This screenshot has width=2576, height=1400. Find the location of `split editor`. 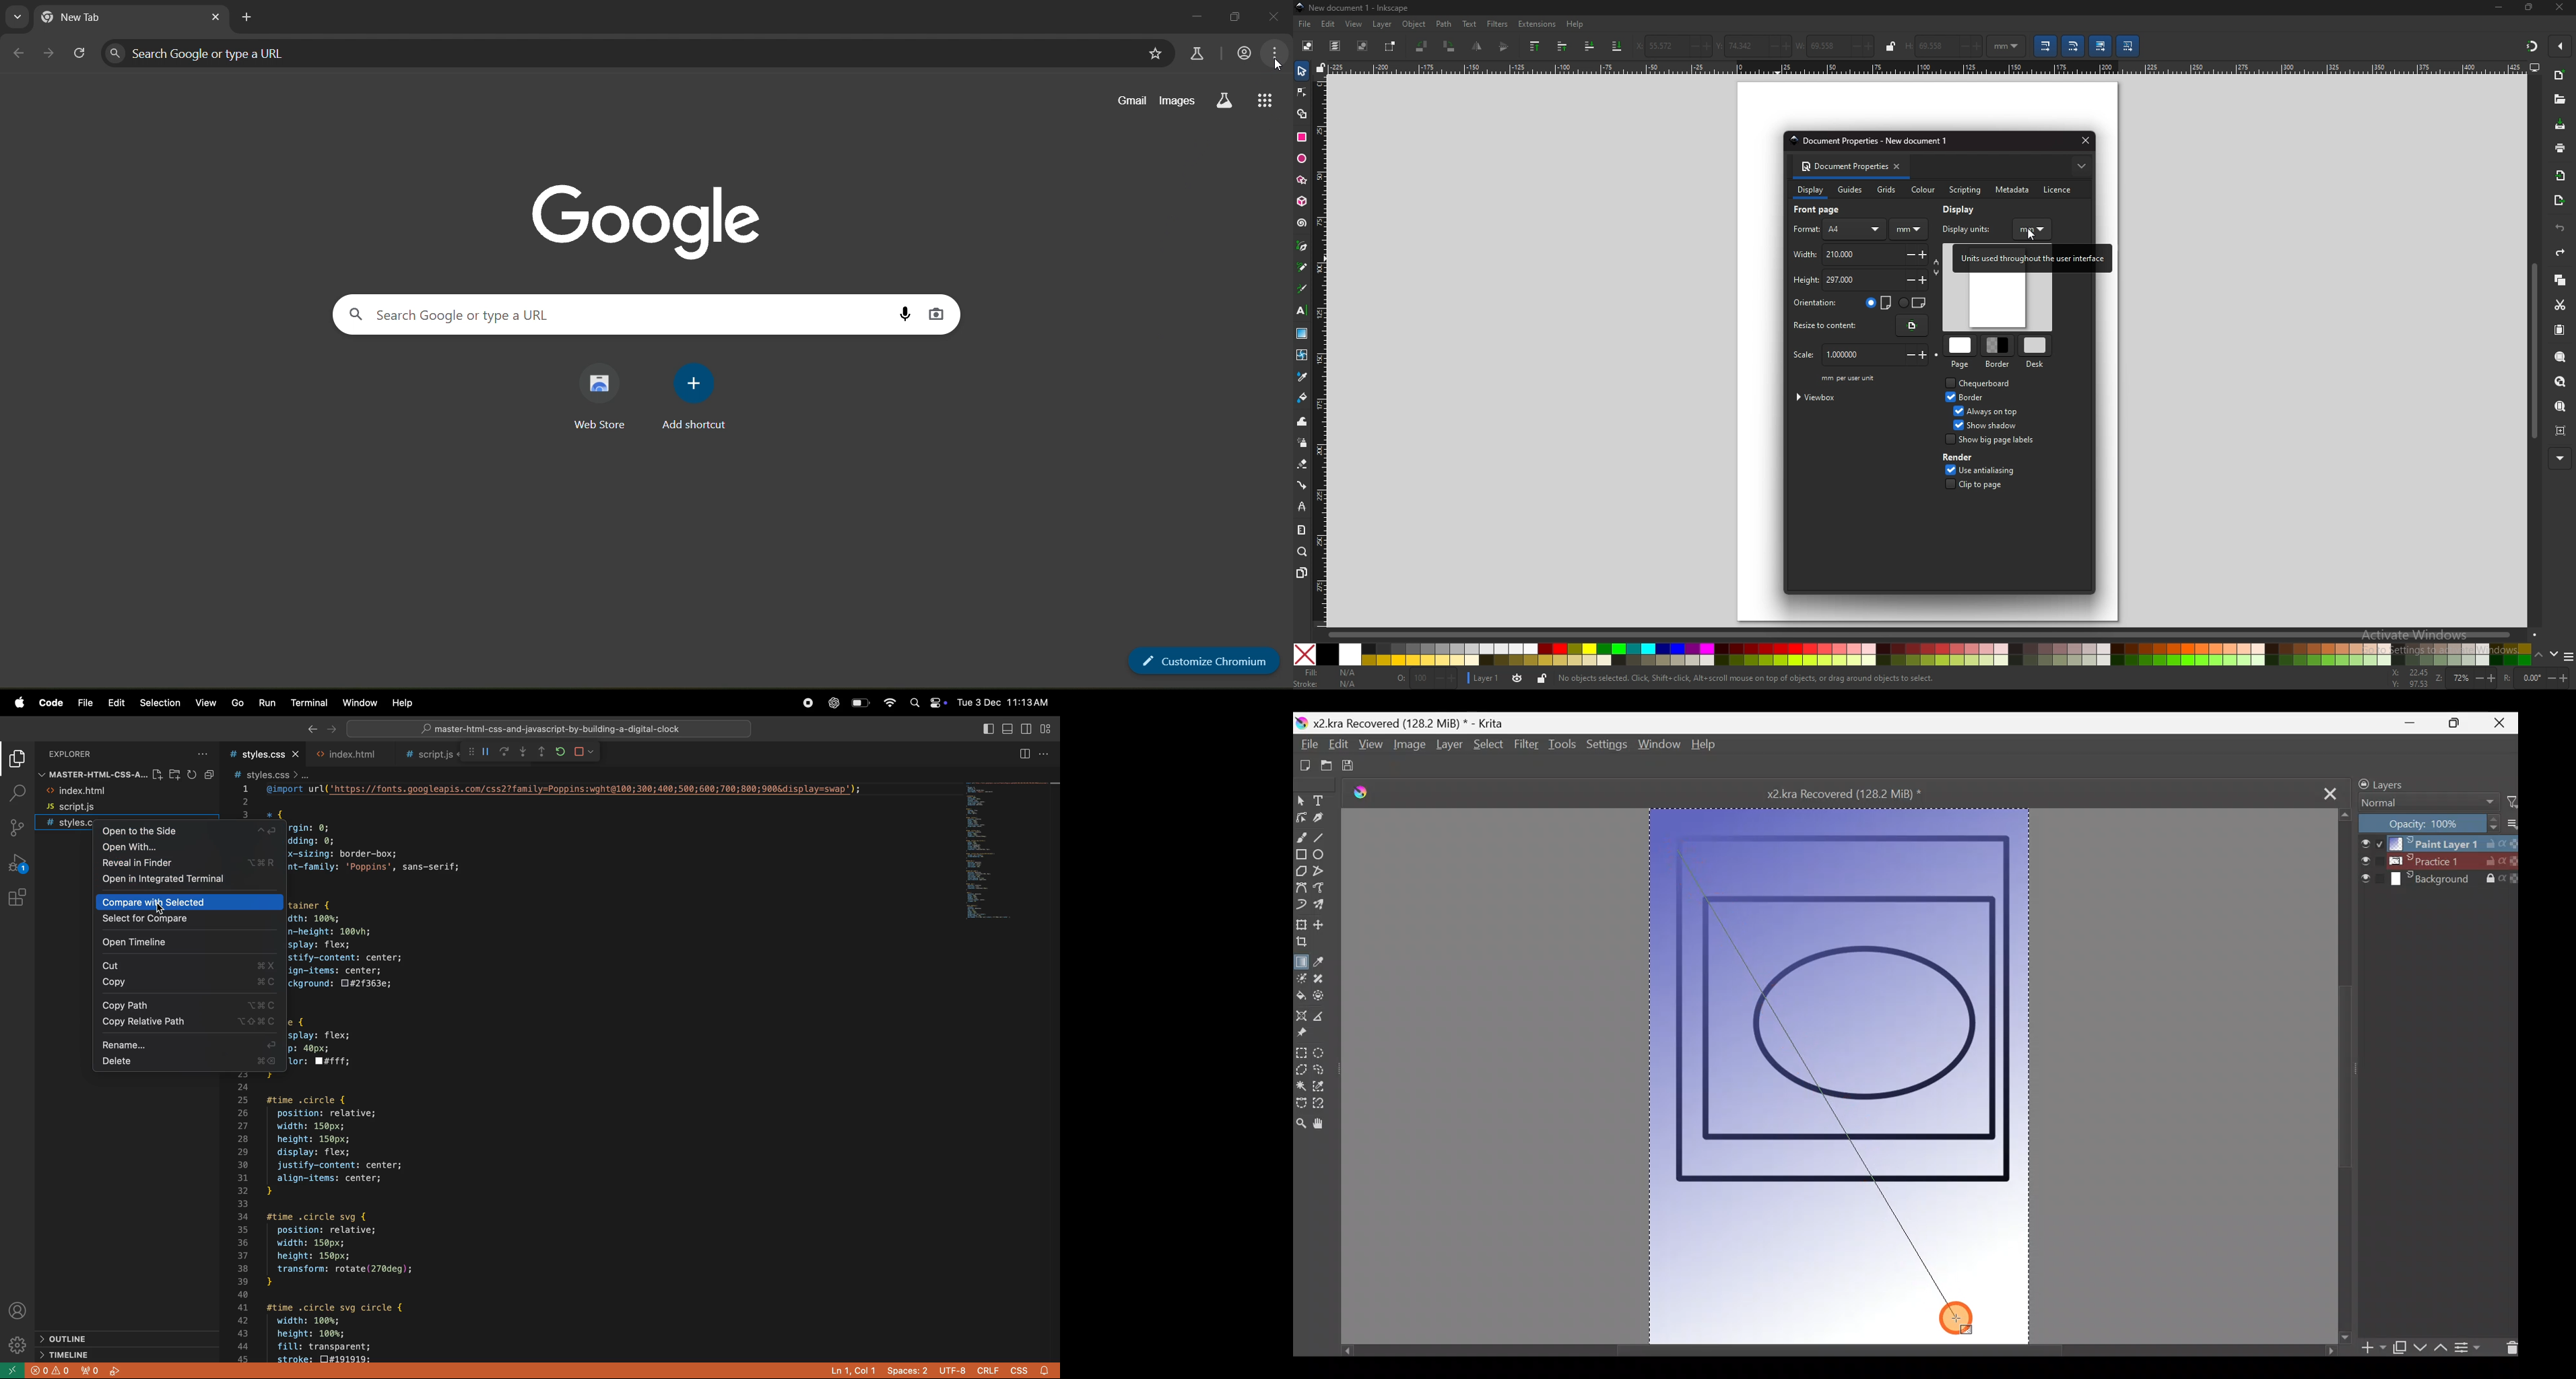

split editor is located at coordinates (1034, 754).